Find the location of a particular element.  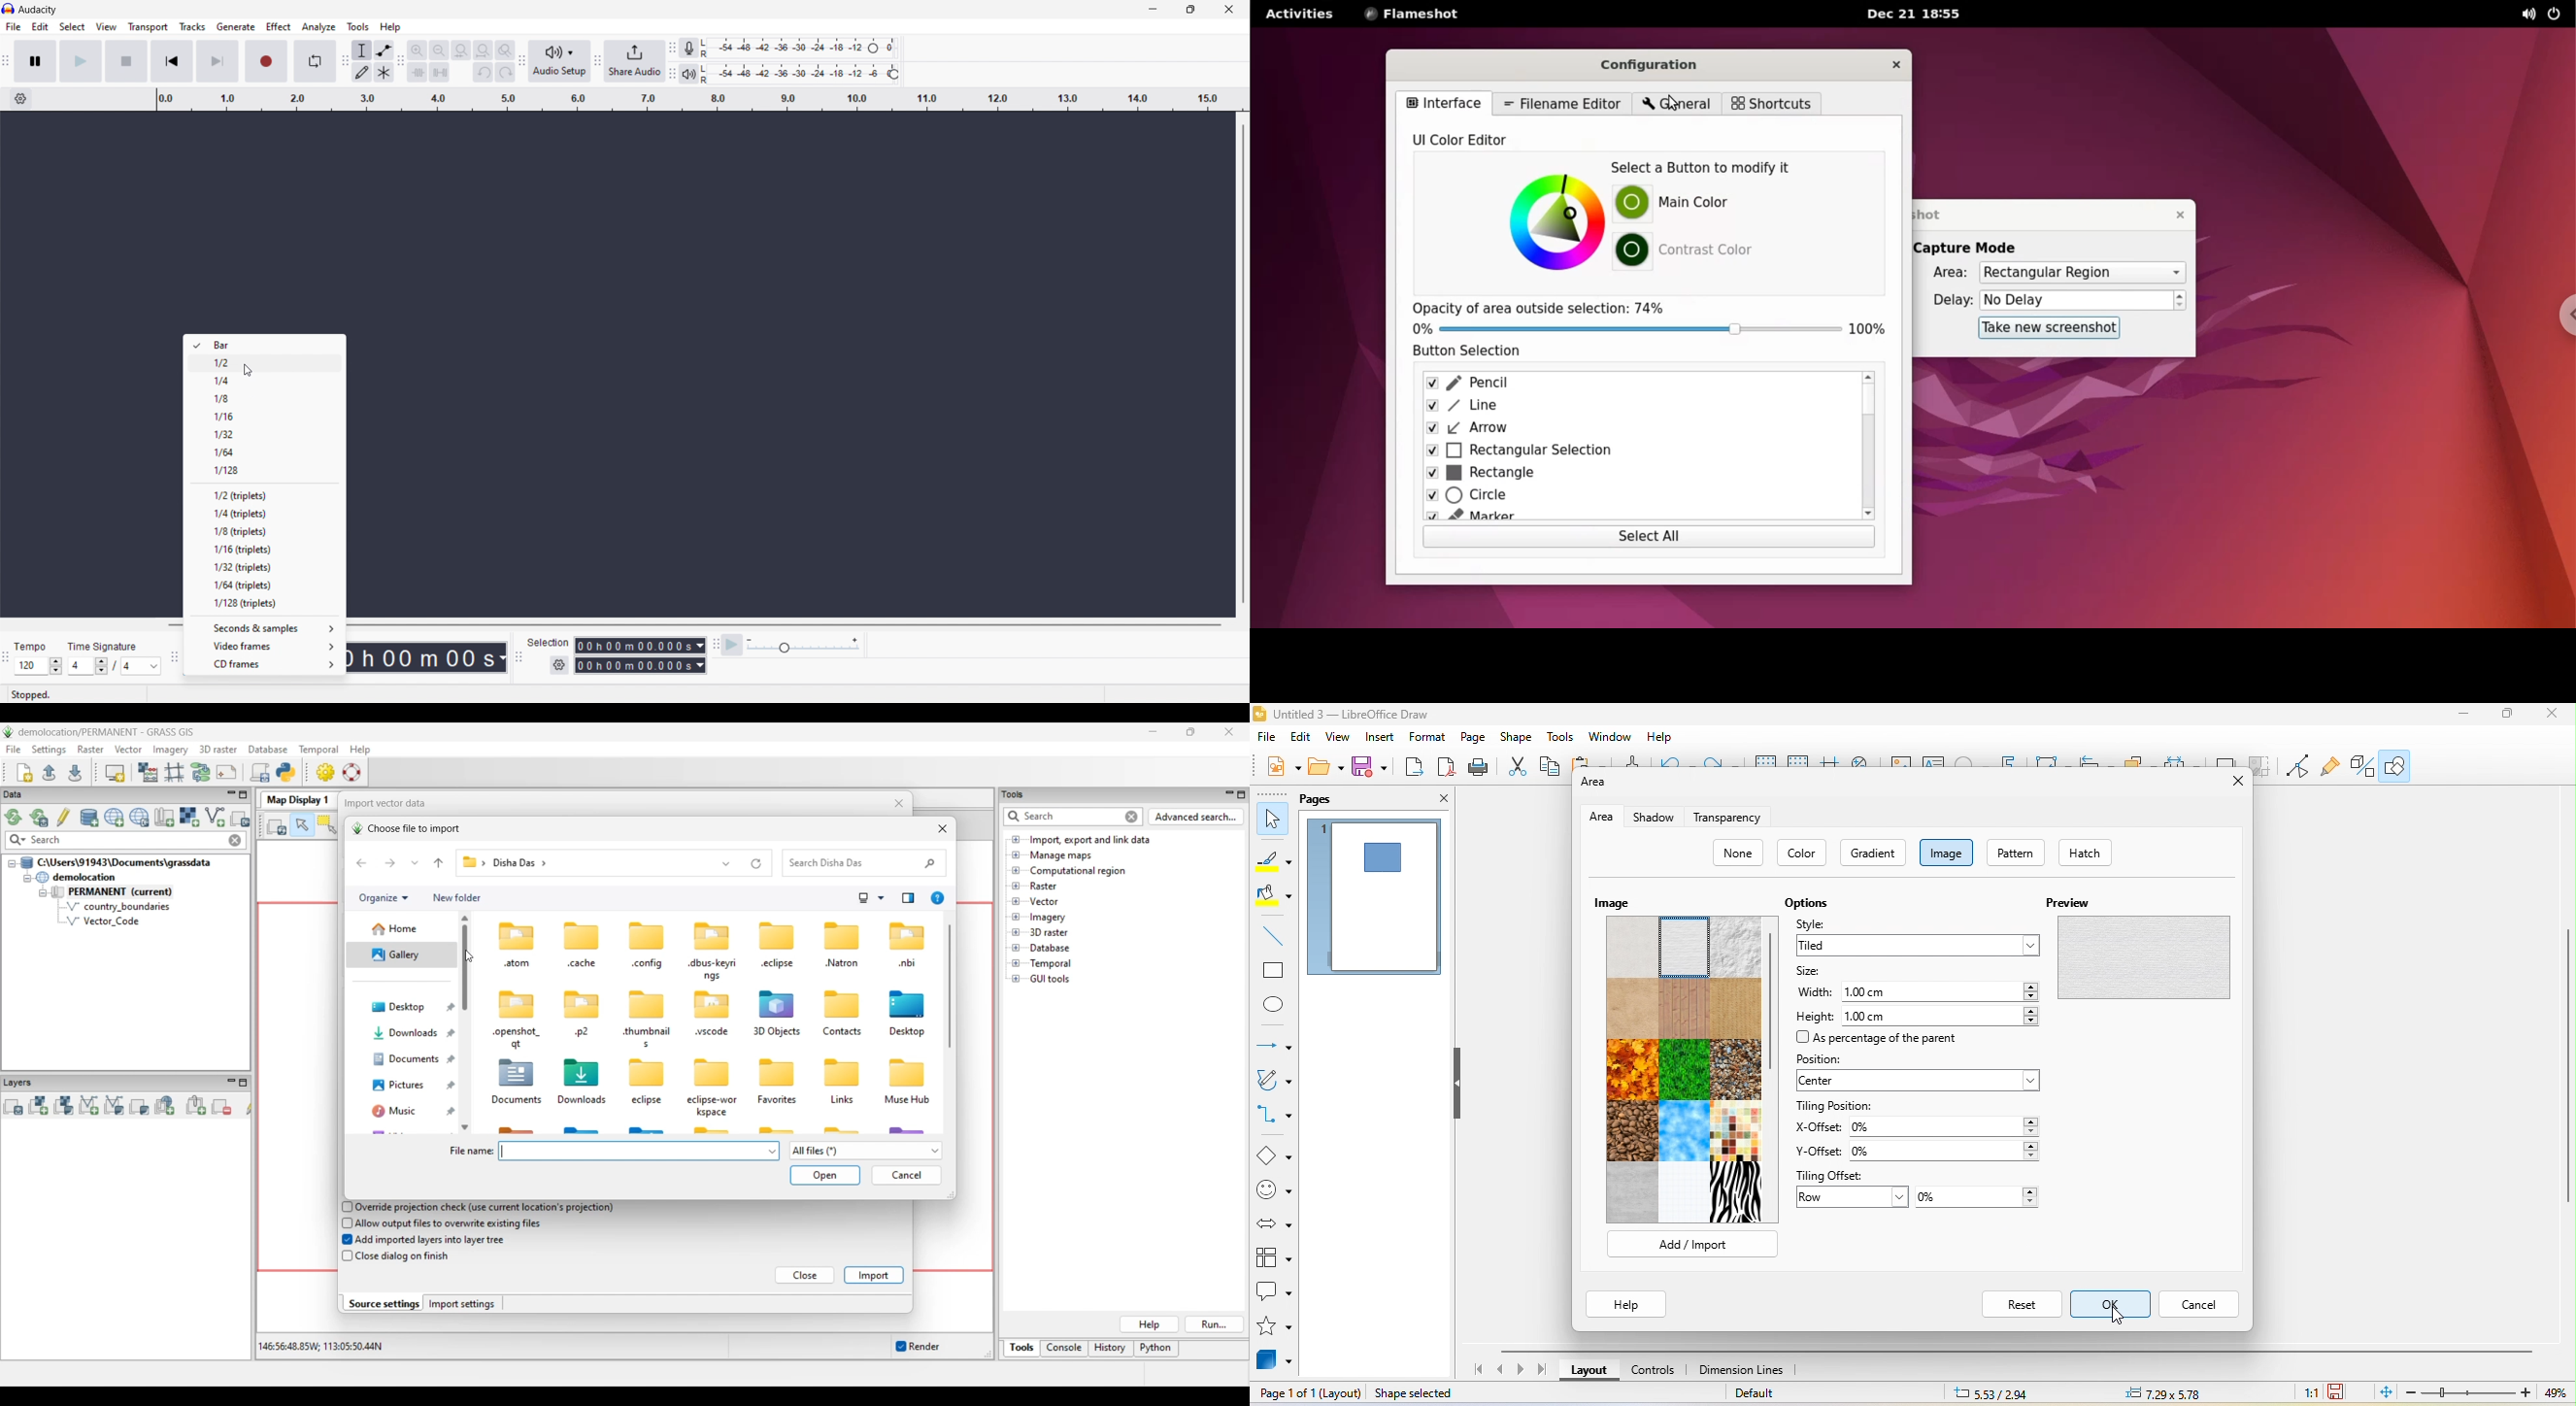

selection start time is located at coordinates (639, 646).